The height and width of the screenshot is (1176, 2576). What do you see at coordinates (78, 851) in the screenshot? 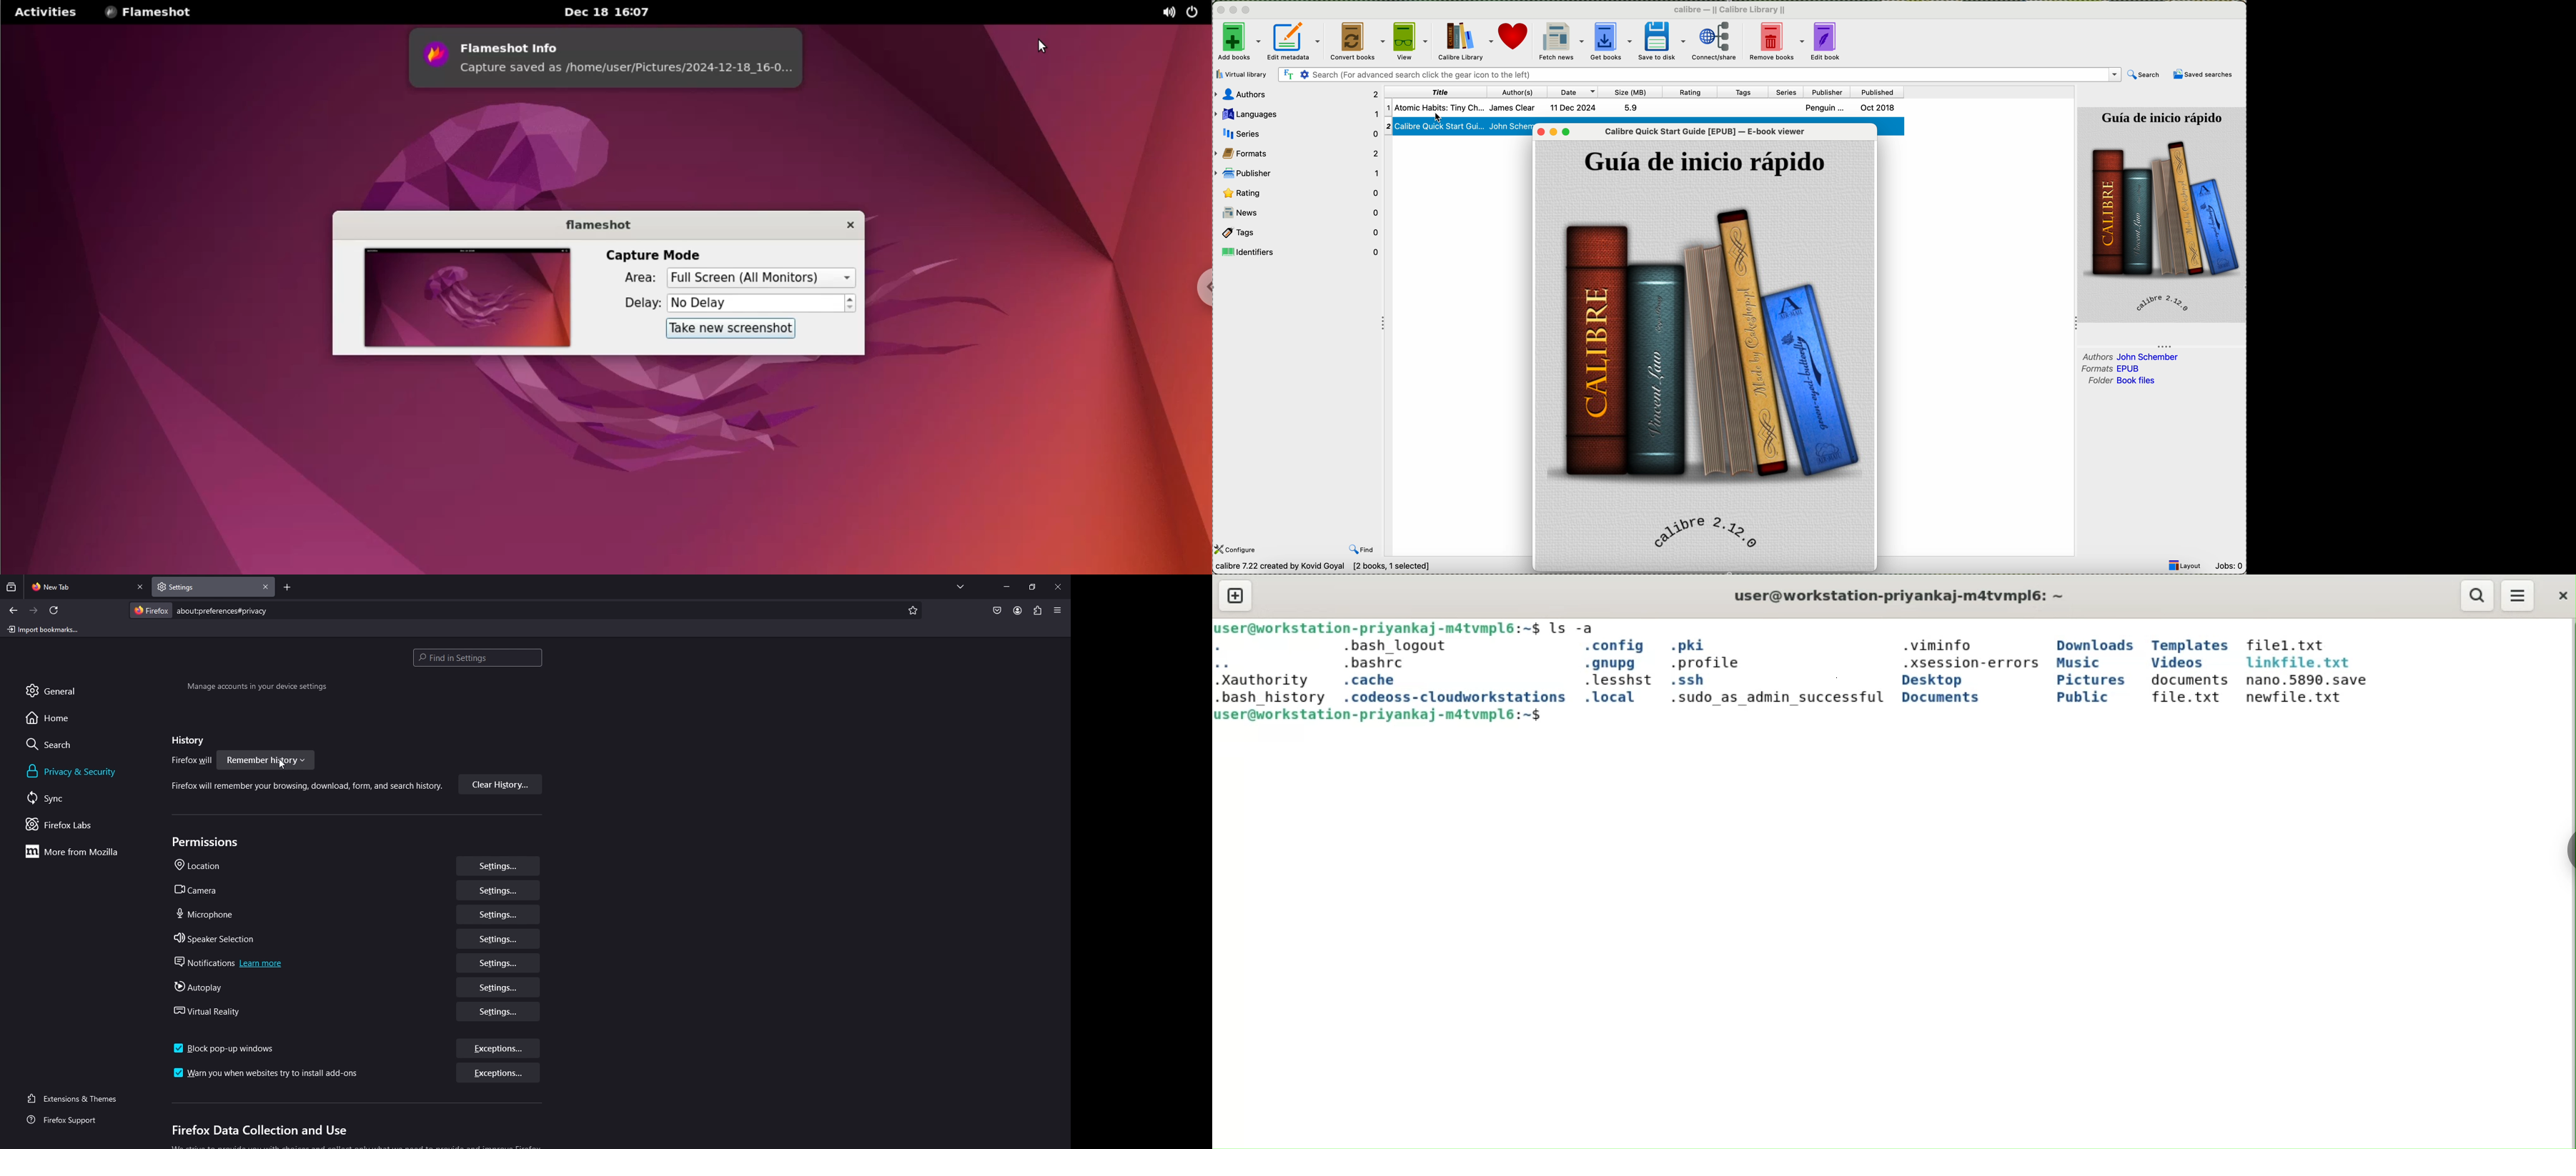
I see `more from mozilla` at bounding box center [78, 851].